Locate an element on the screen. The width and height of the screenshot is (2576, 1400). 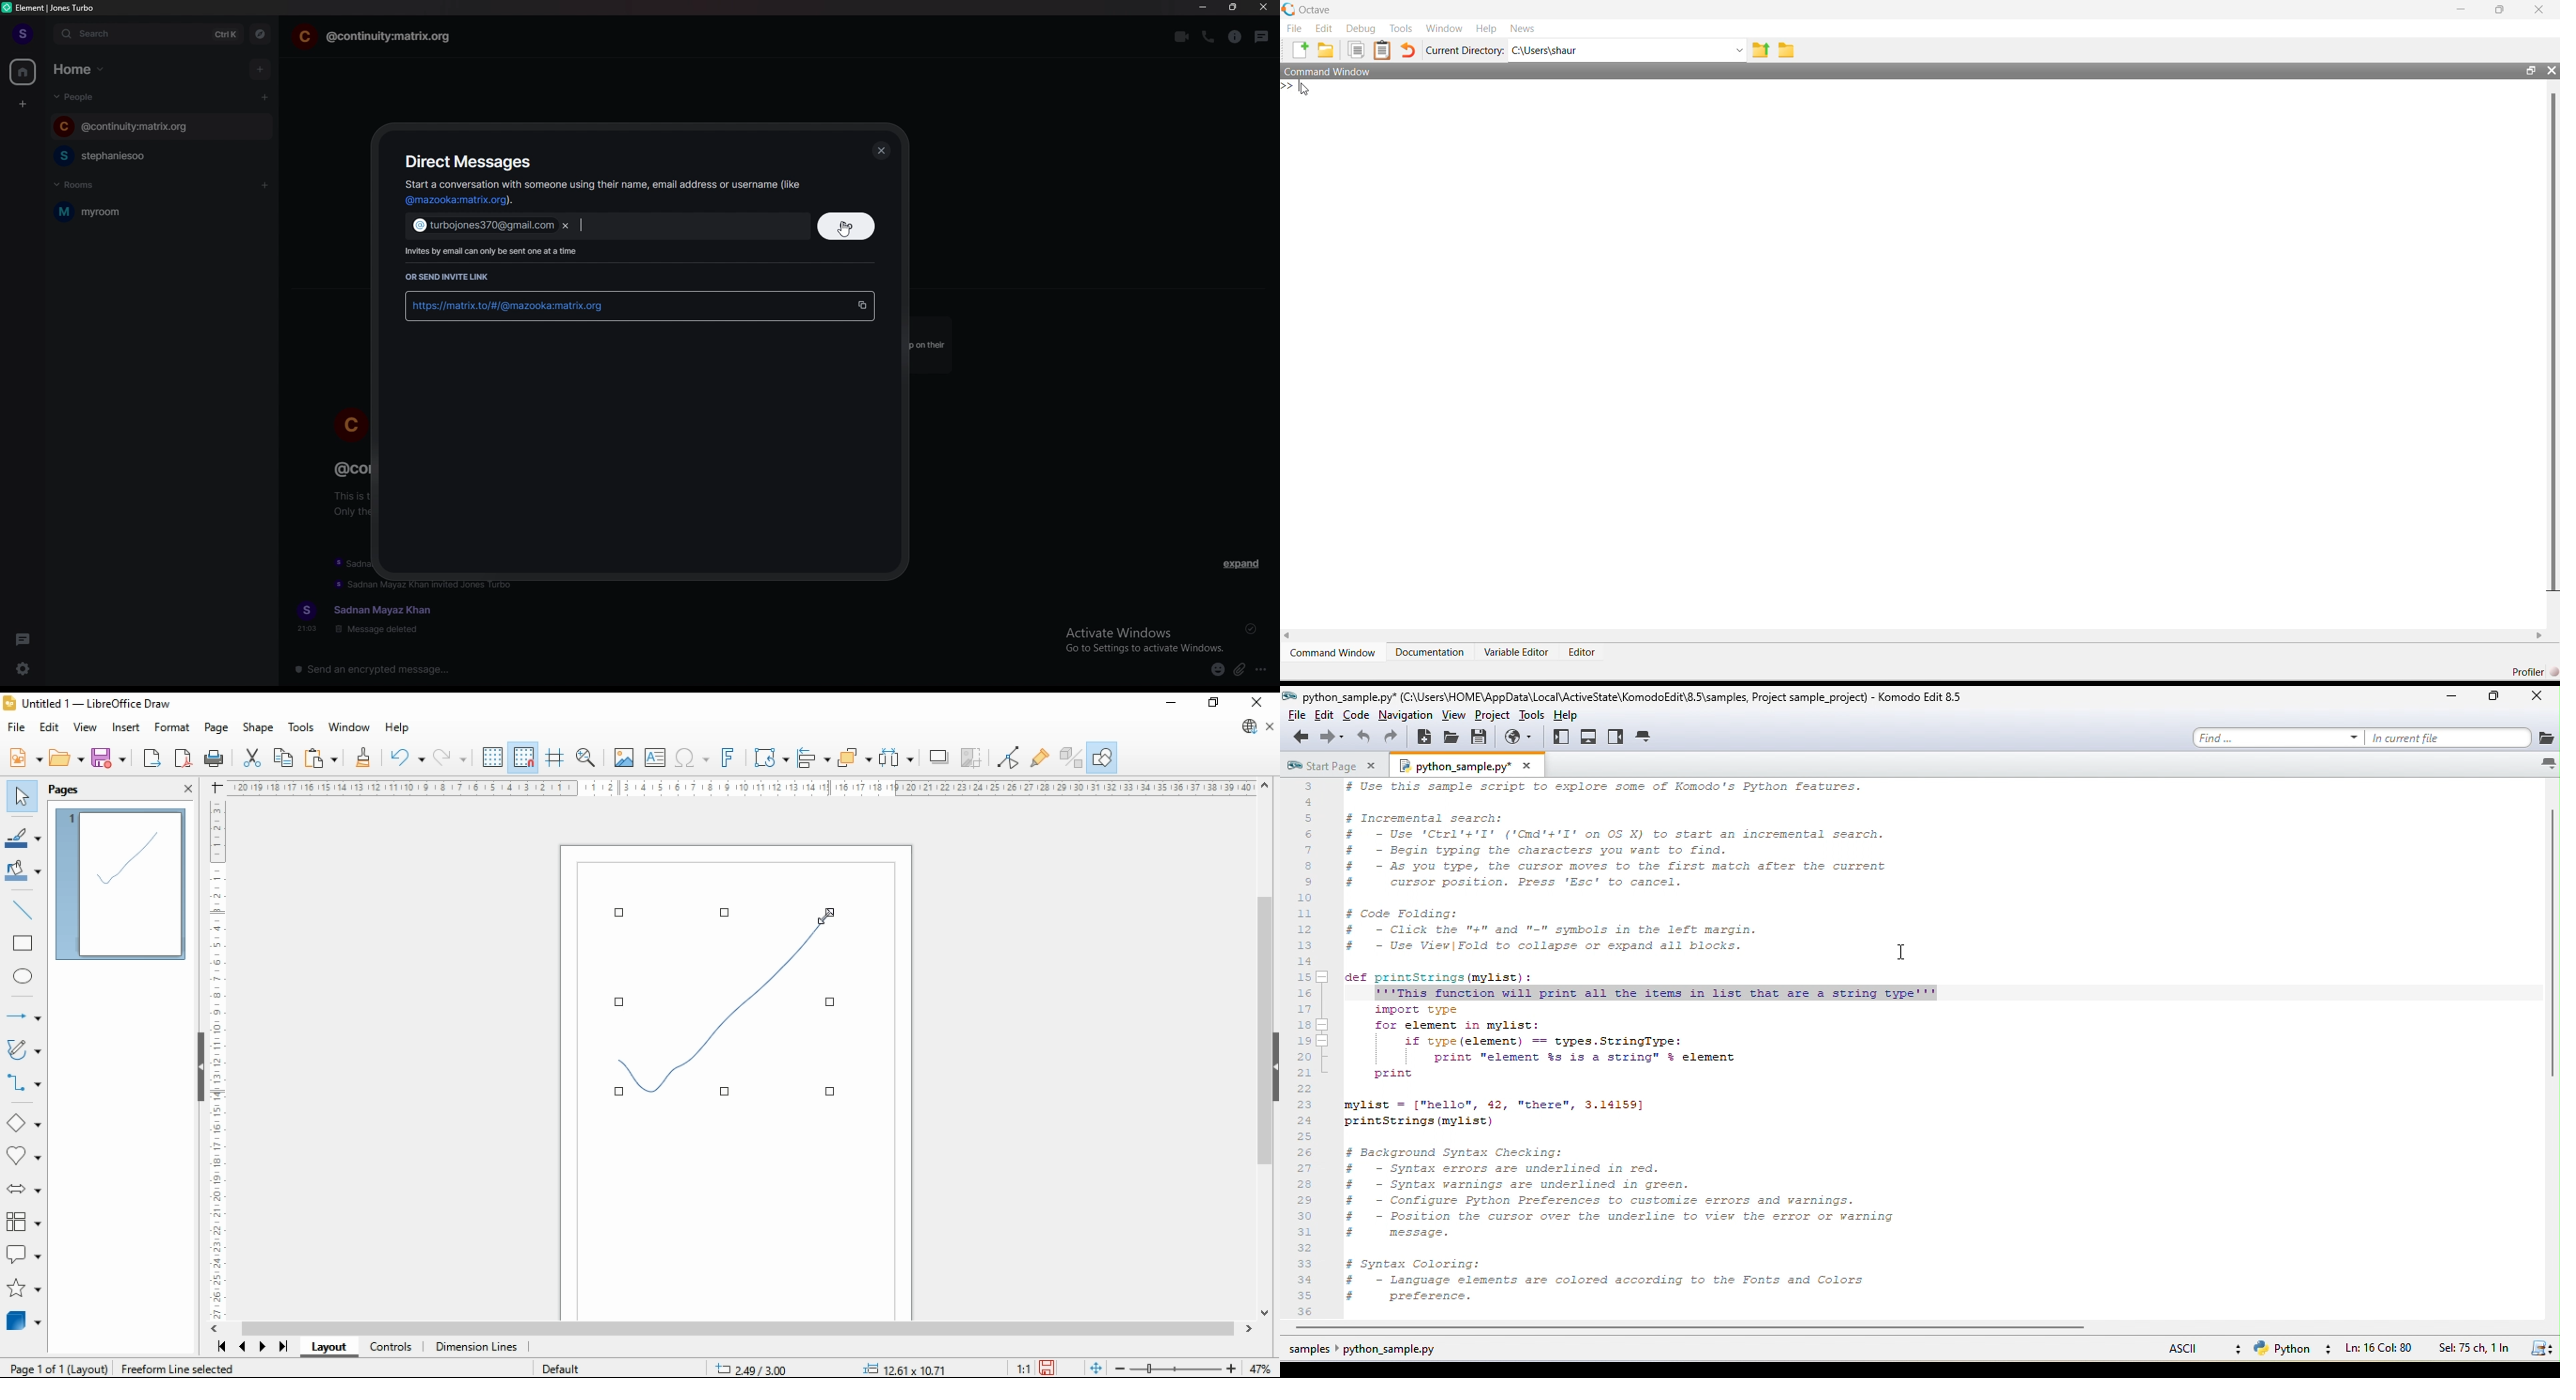
callout shapes is located at coordinates (23, 1254).